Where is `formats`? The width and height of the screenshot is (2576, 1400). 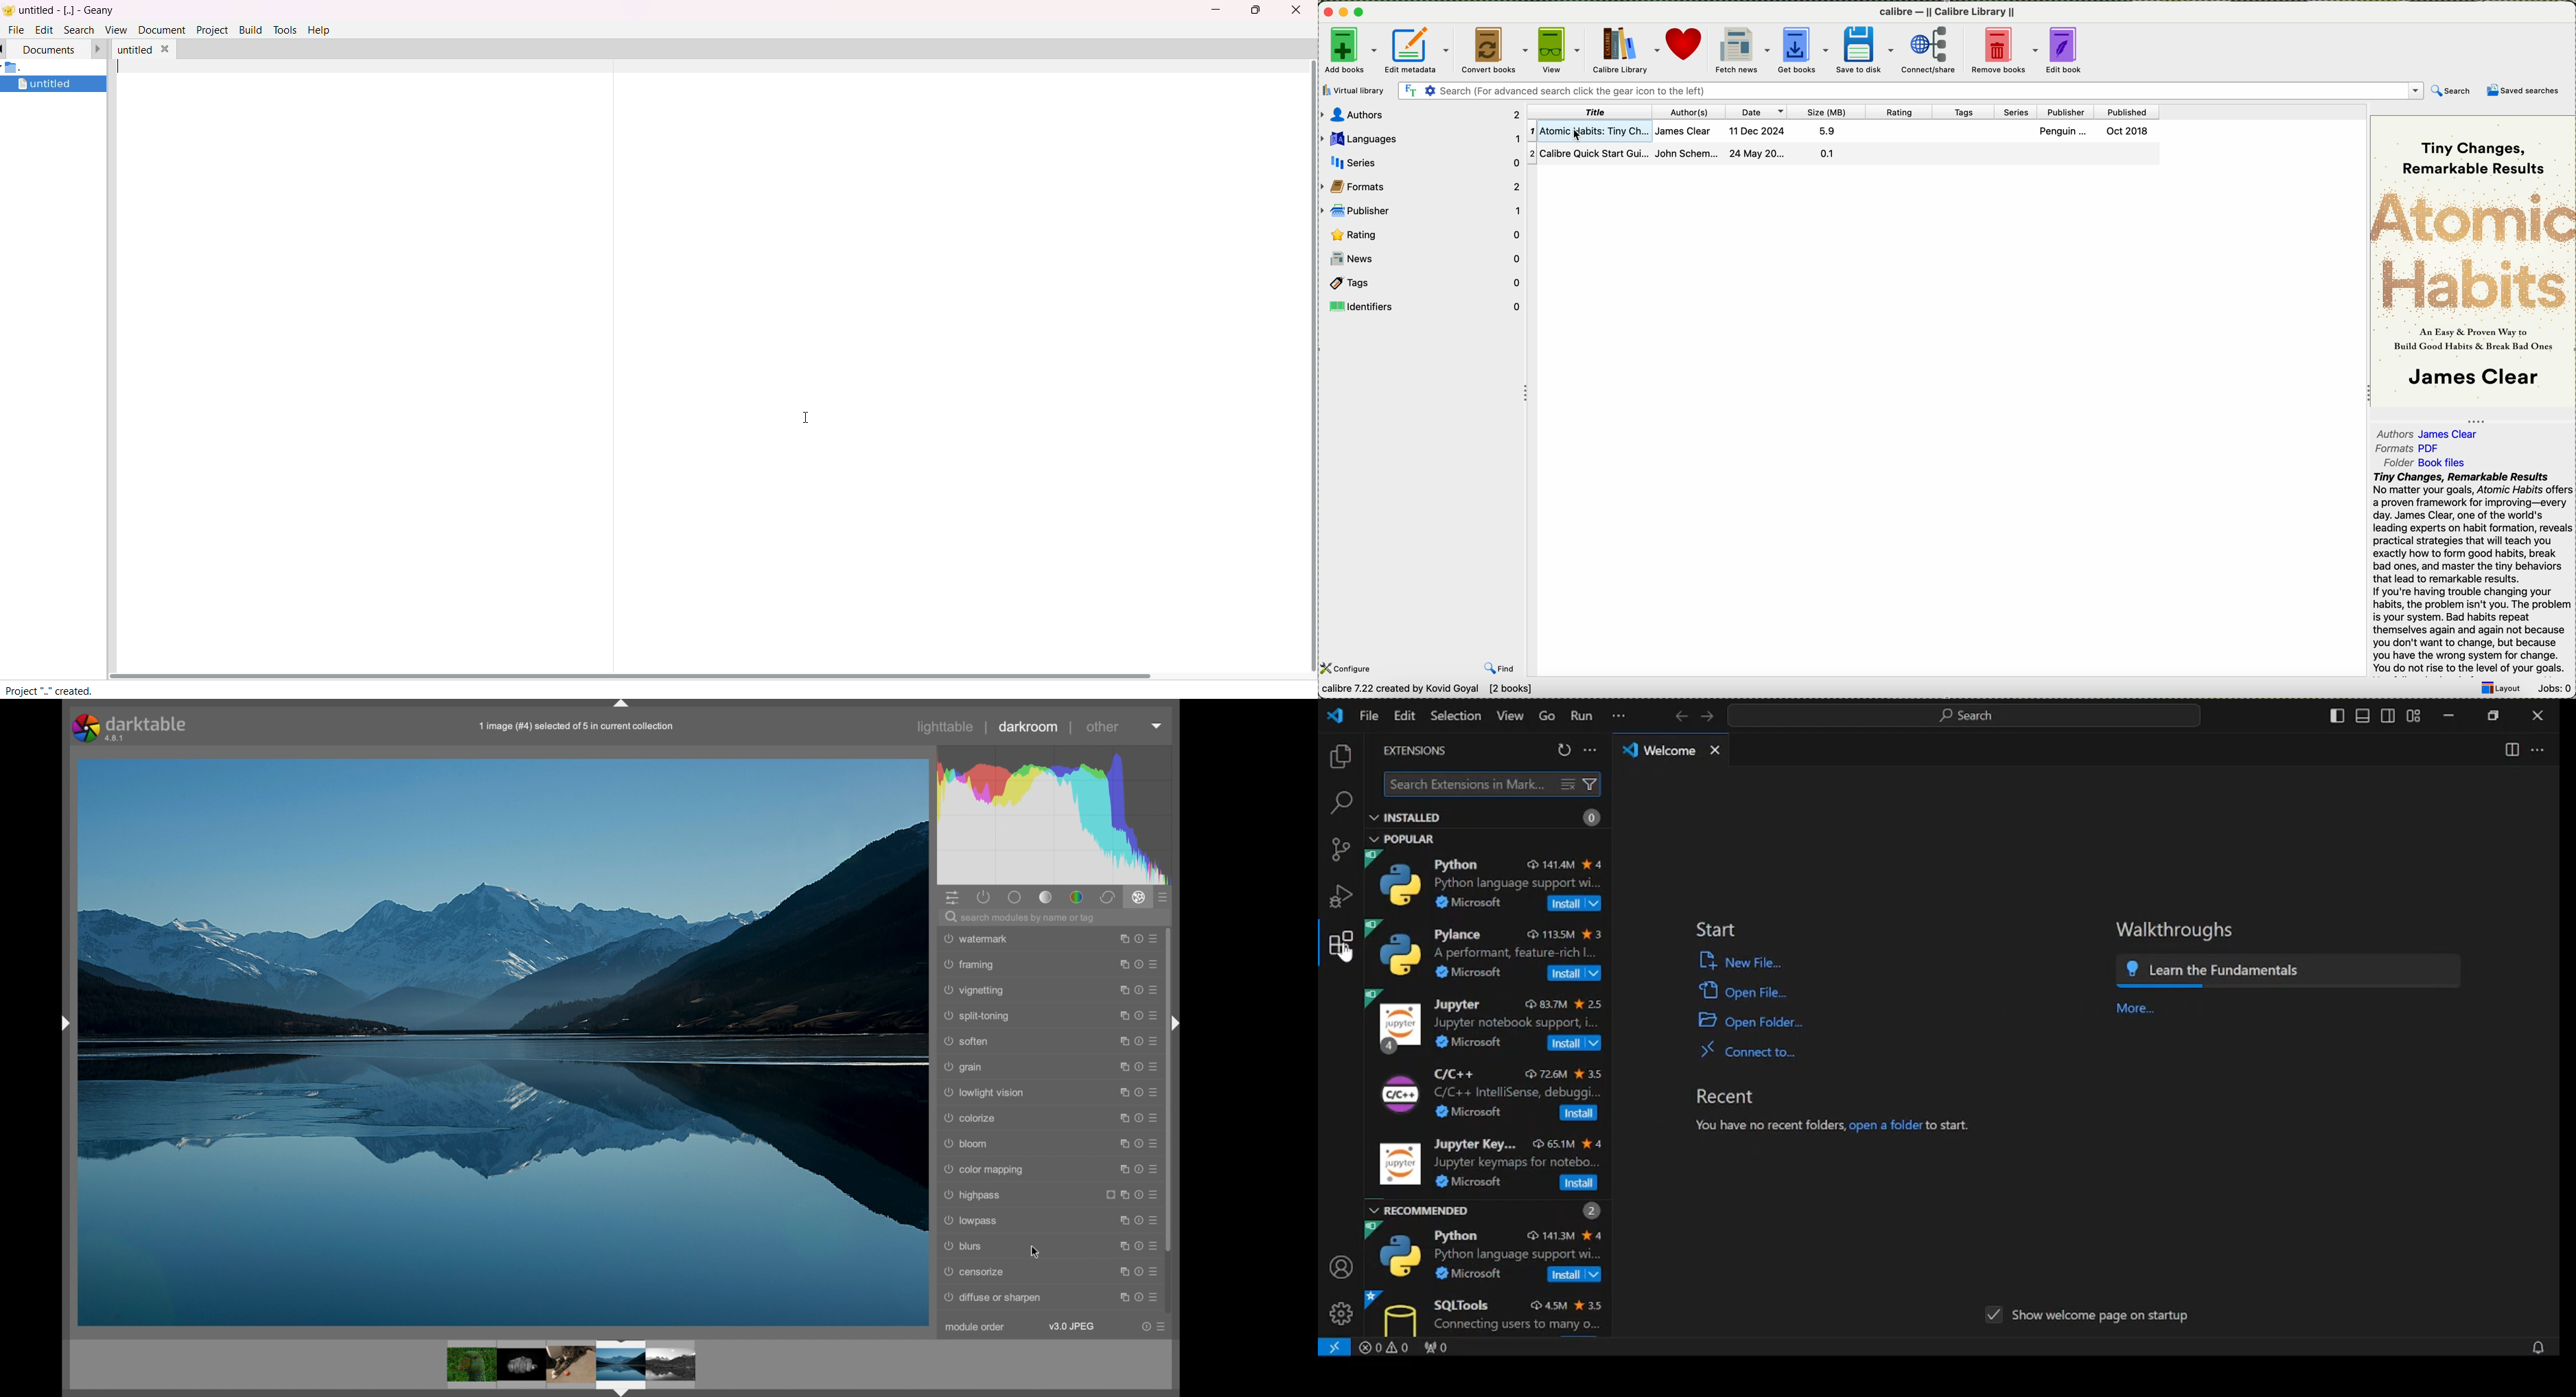
formats is located at coordinates (1422, 185).